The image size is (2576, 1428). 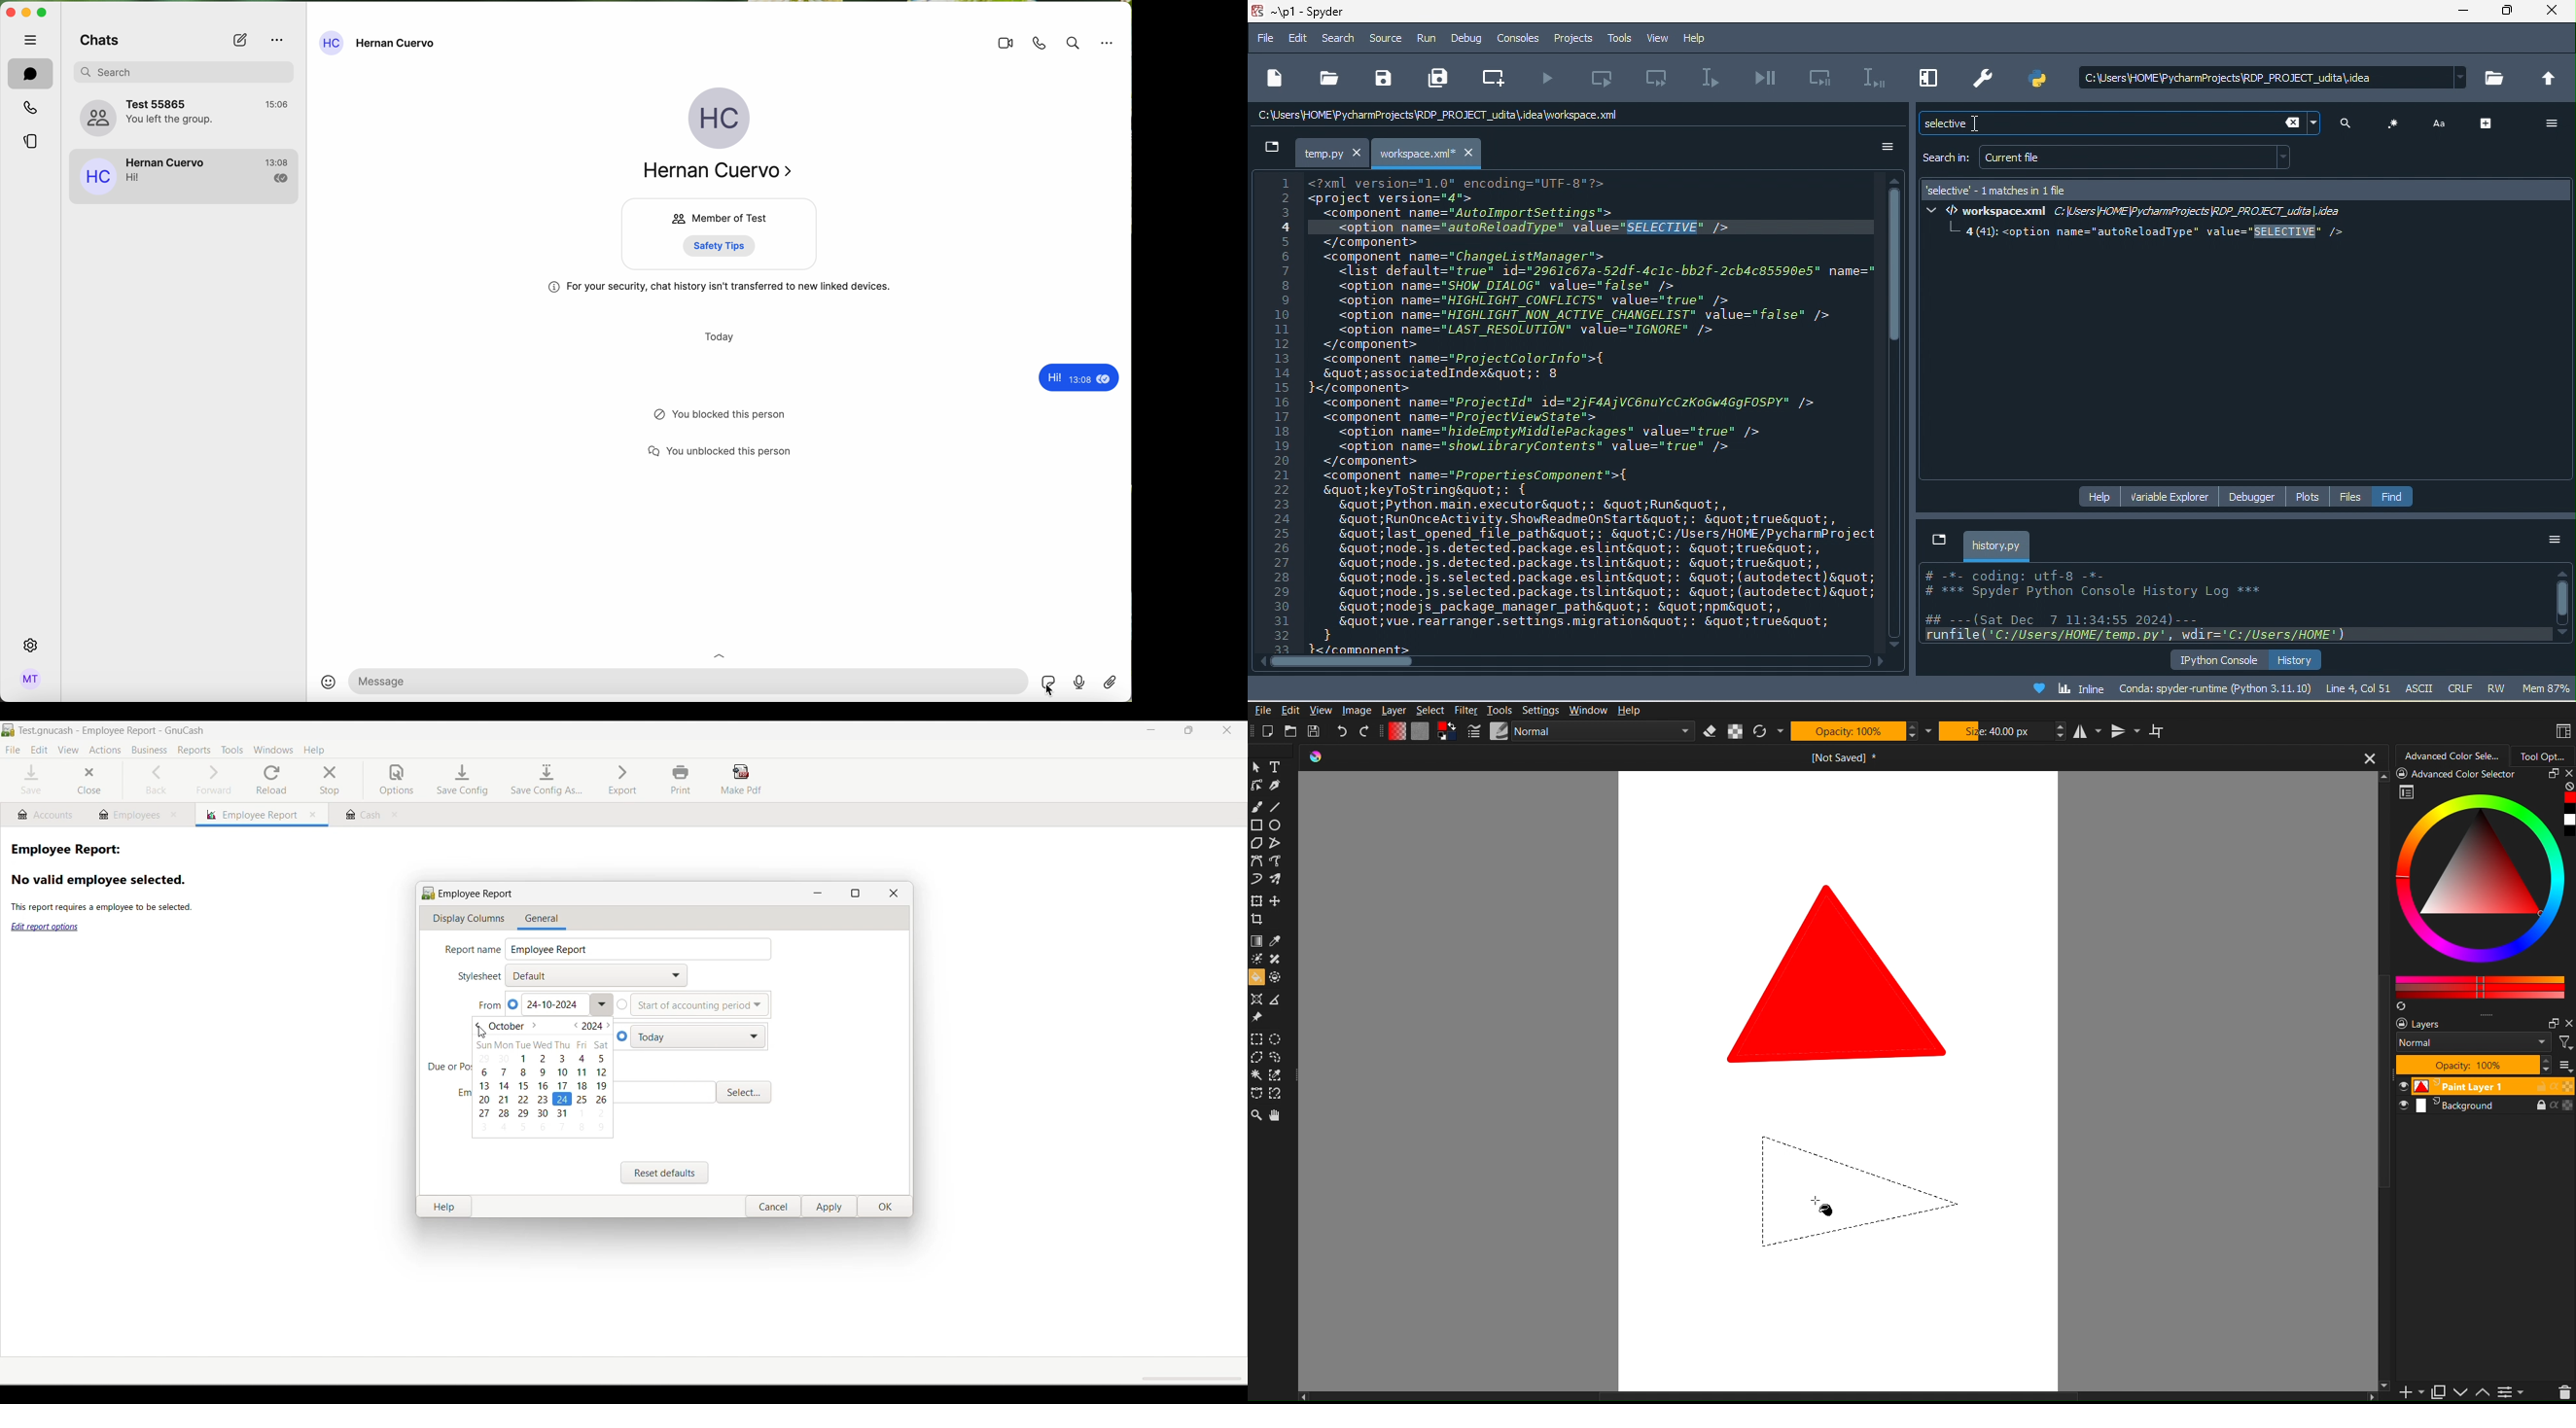 What do you see at coordinates (1467, 38) in the screenshot?
I see `debug` at bounding box center [1467, 38].